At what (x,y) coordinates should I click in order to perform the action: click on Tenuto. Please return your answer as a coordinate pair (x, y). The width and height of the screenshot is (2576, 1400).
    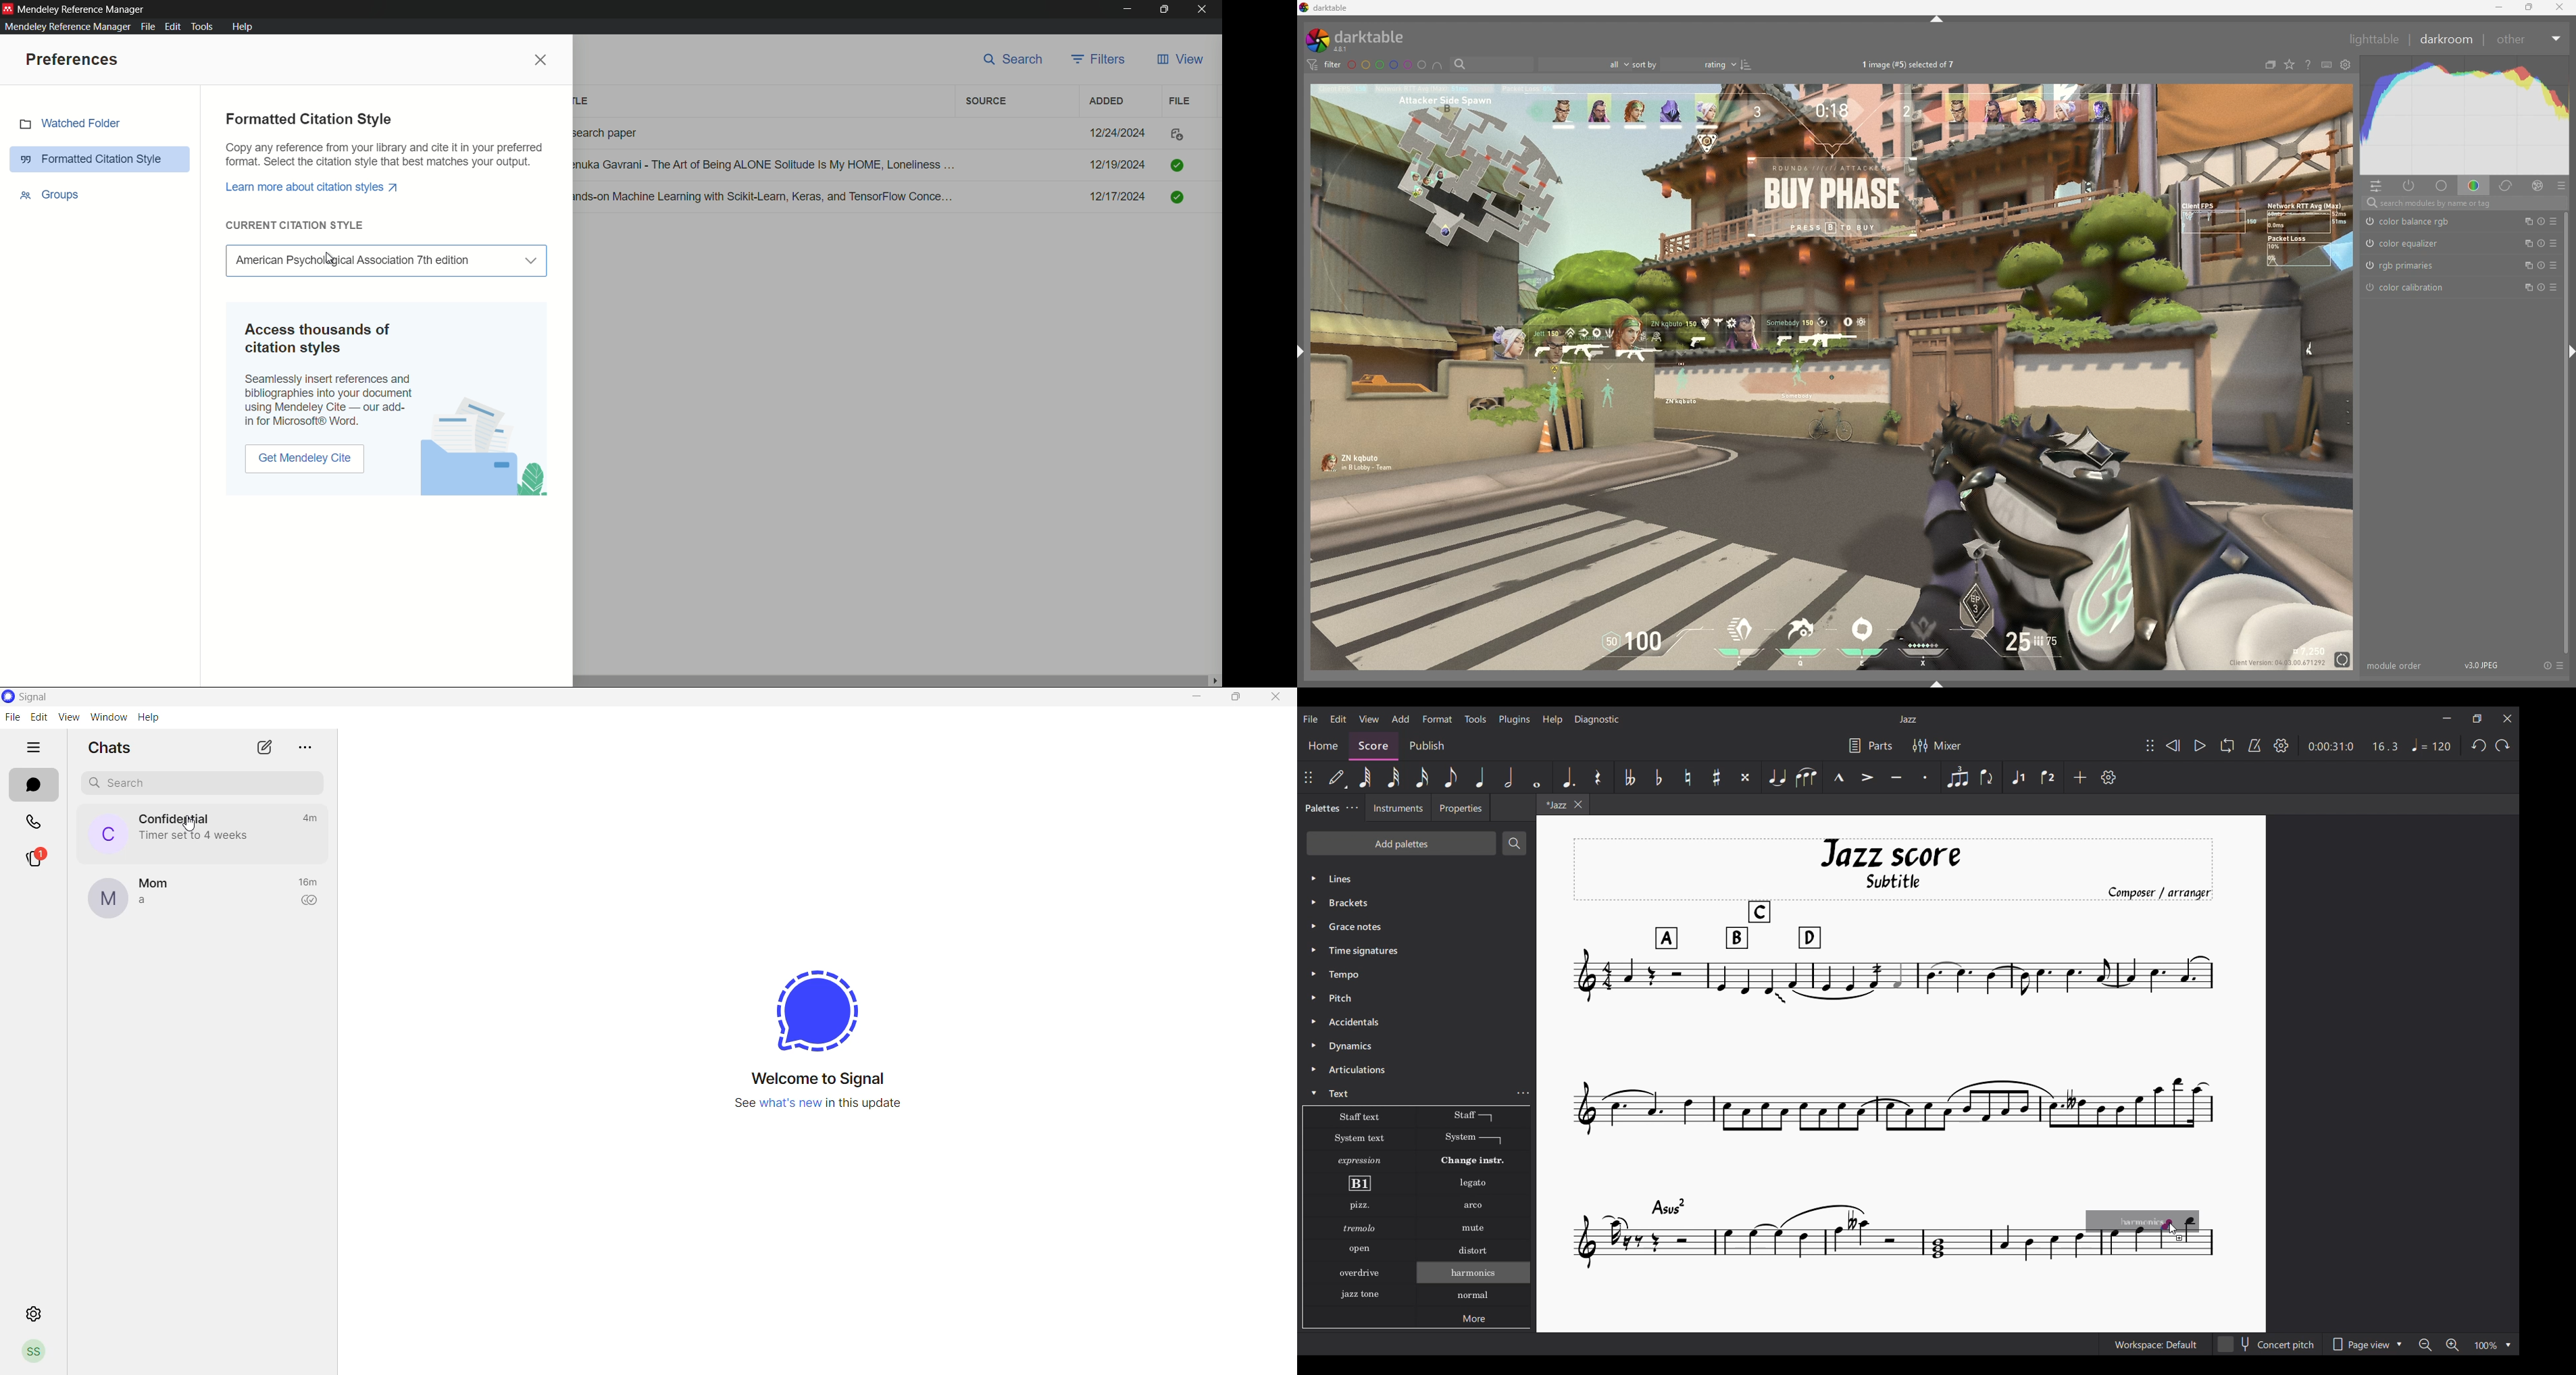
    Looking at the image, I should click on (1897, 777).